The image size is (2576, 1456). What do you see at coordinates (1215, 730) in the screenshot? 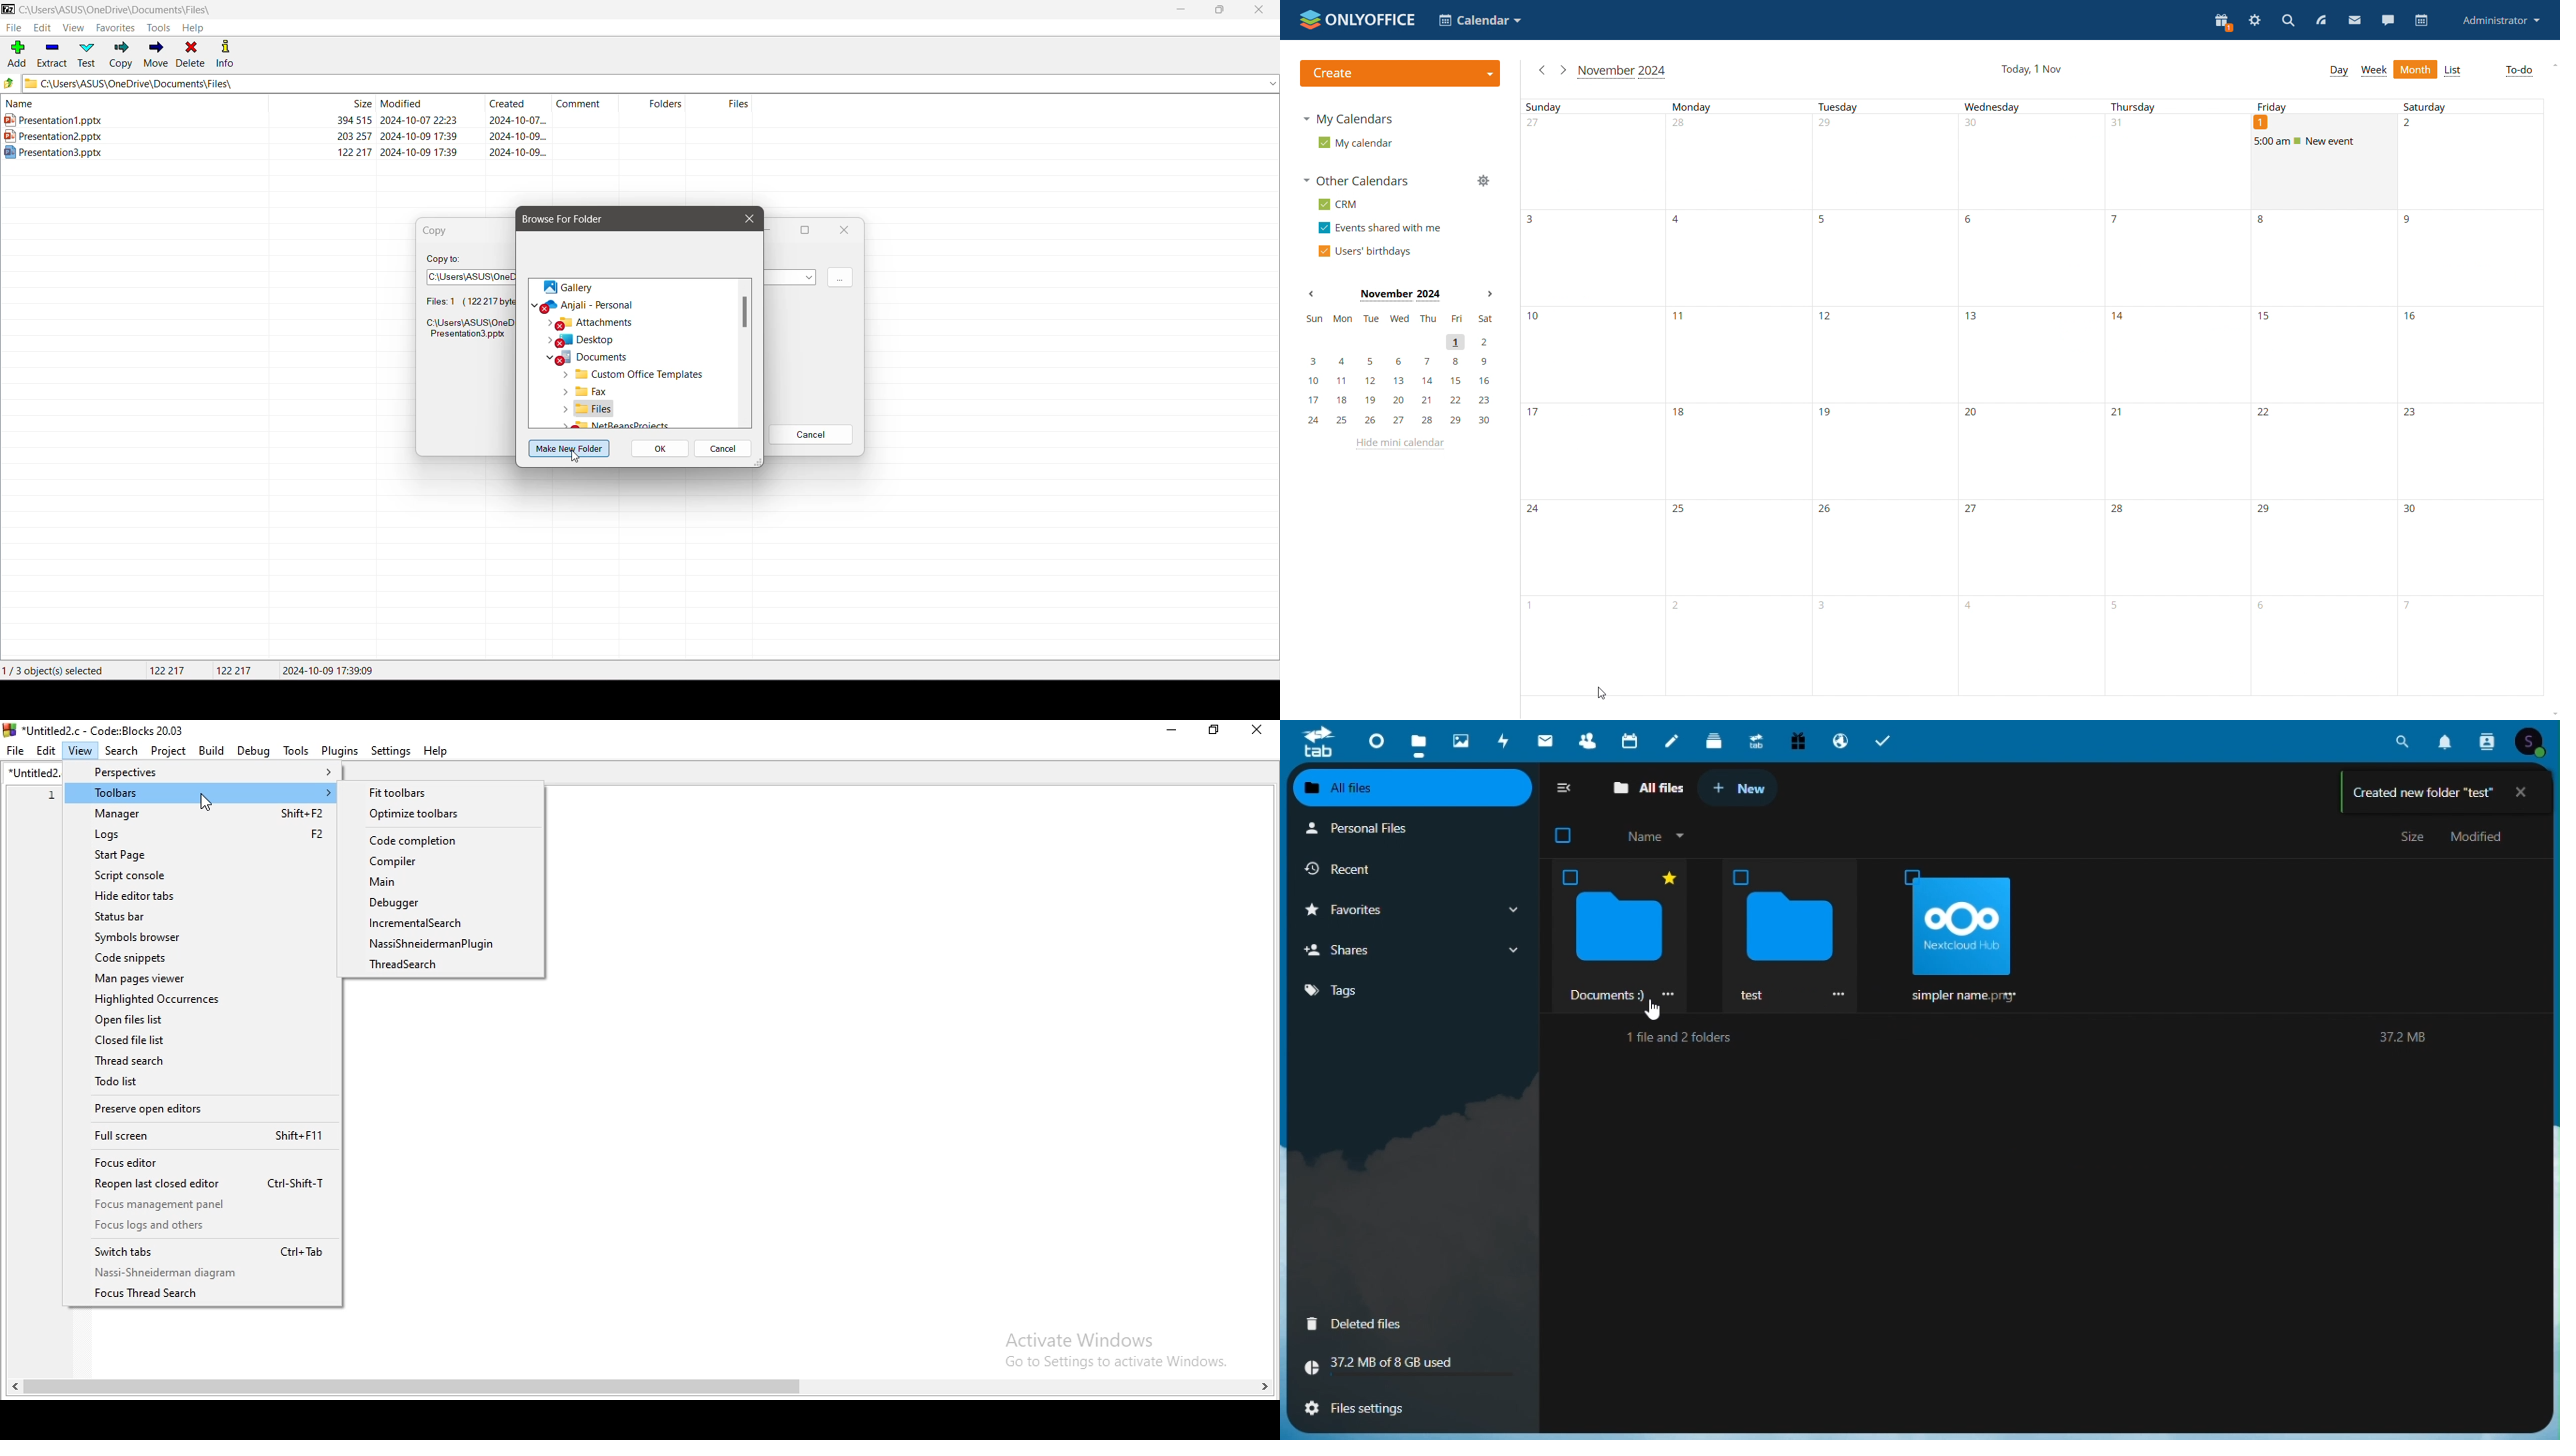
I see `Restore` at bounding box center [1215, 730].